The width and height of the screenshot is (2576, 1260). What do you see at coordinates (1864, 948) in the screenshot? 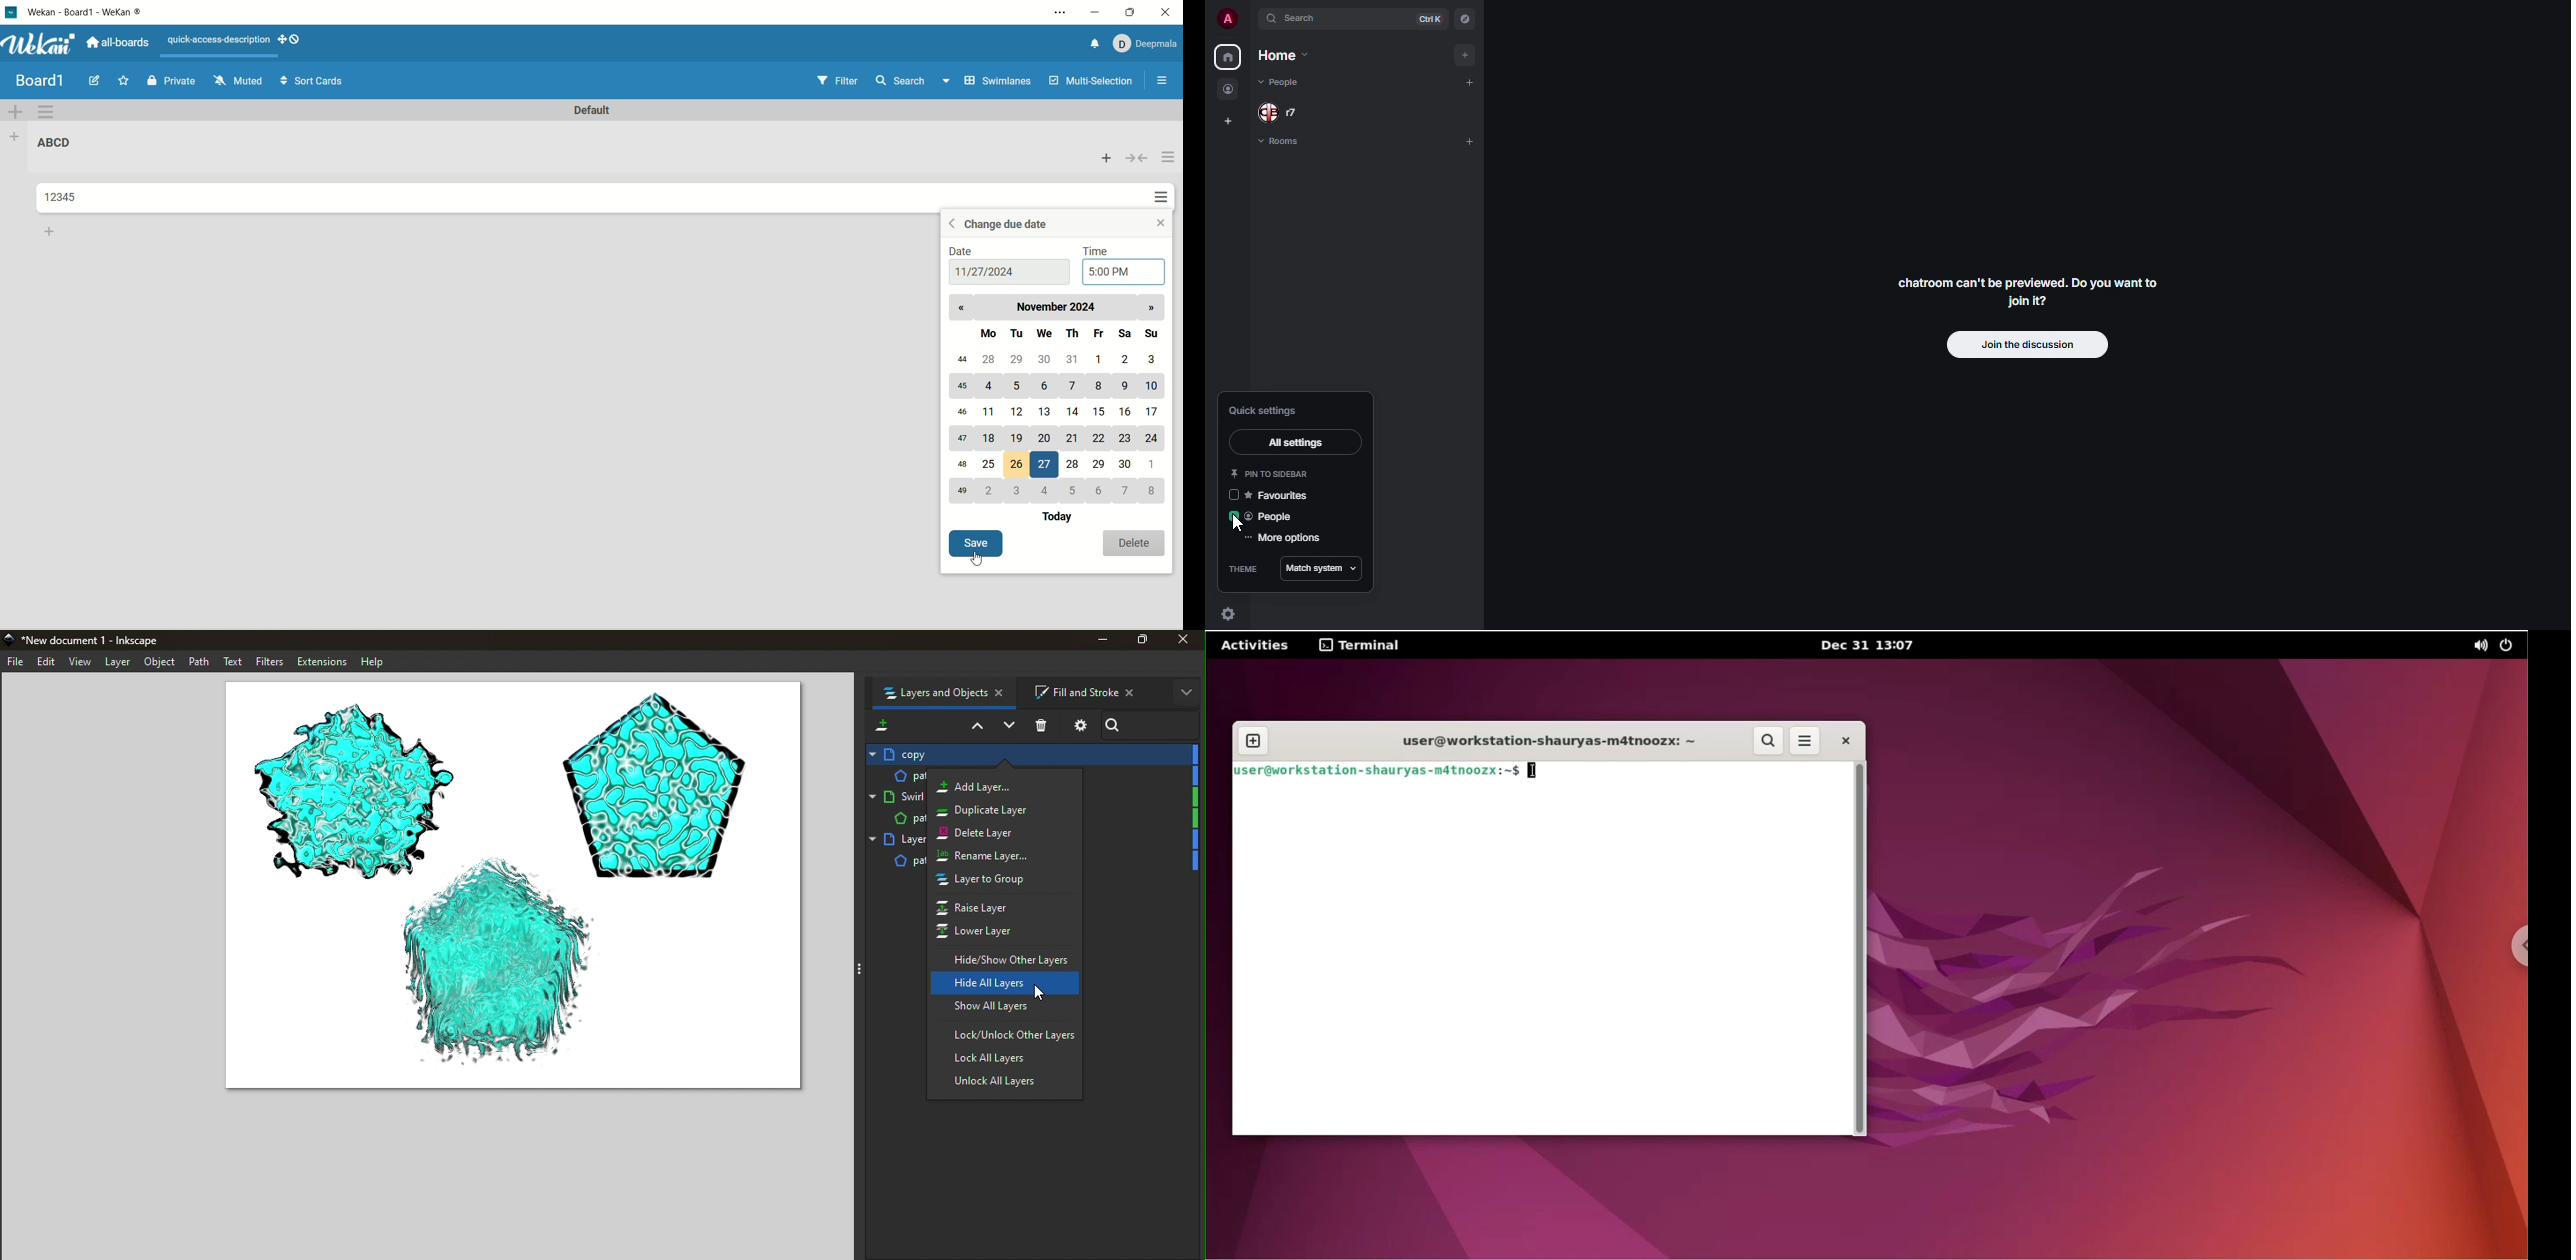
I see `scrollbar` at bounding box center [1864, 948].